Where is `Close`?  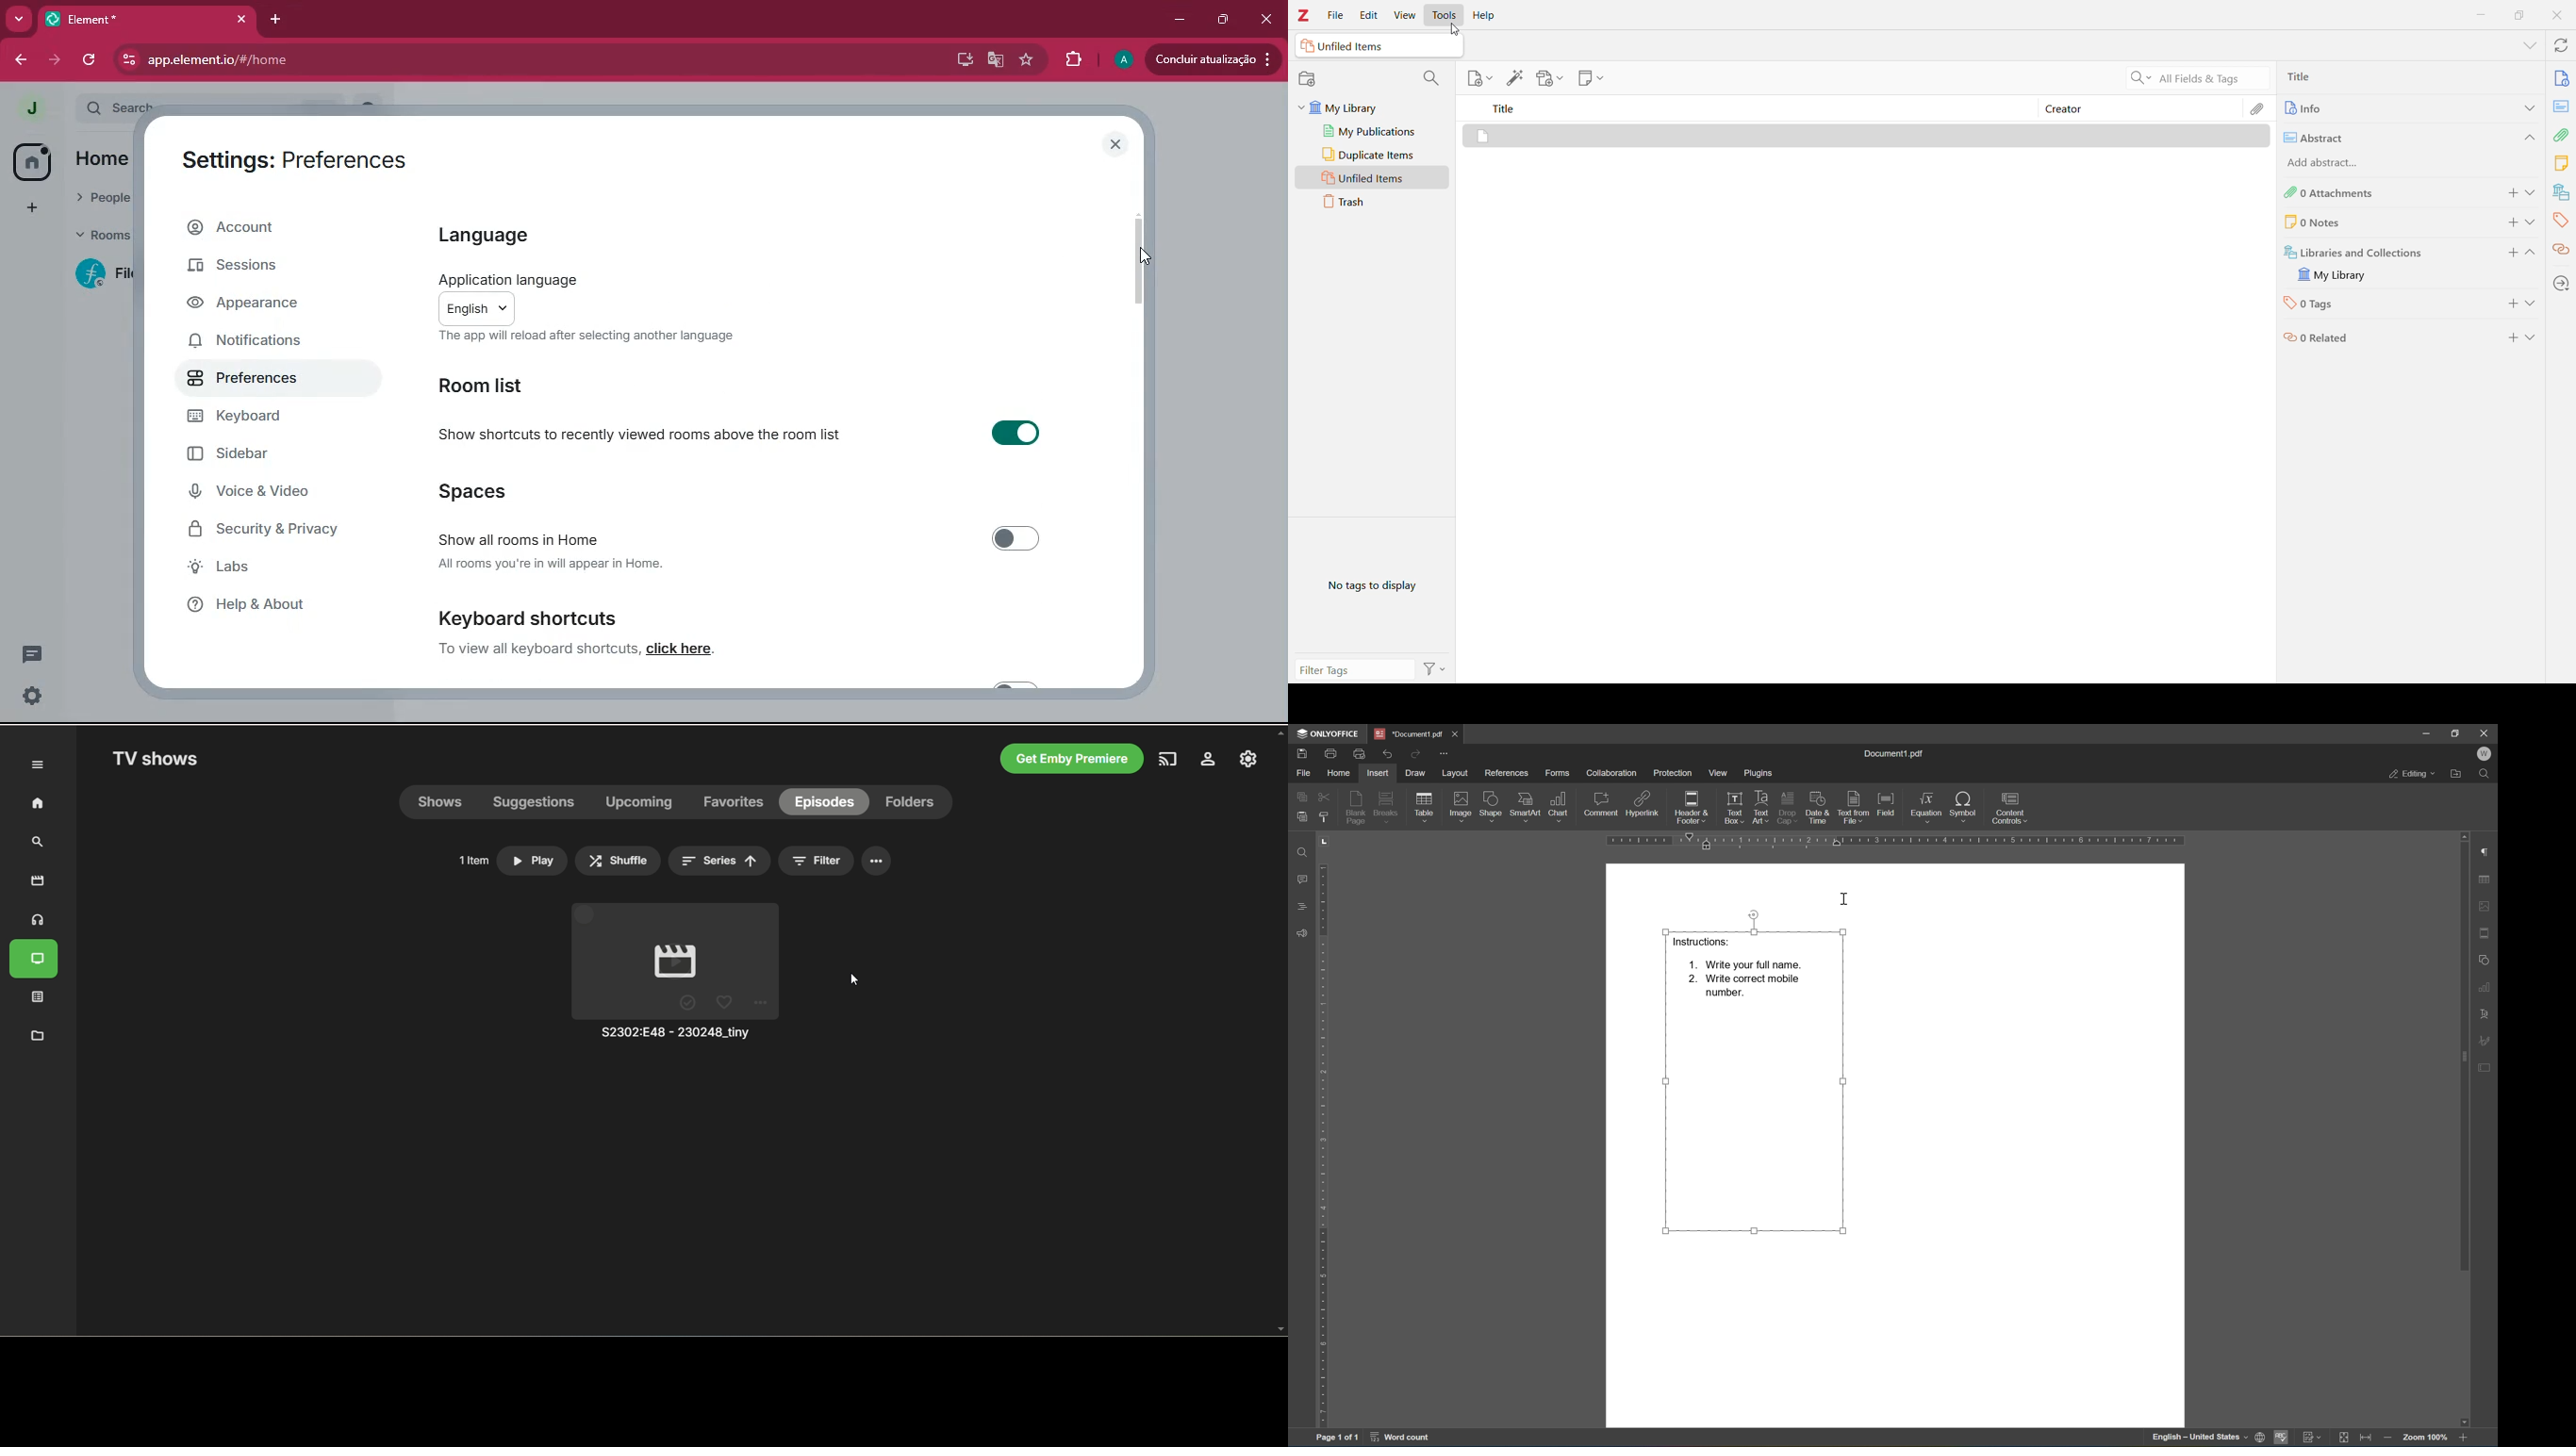 Close is located at coordinates (2488, 734).